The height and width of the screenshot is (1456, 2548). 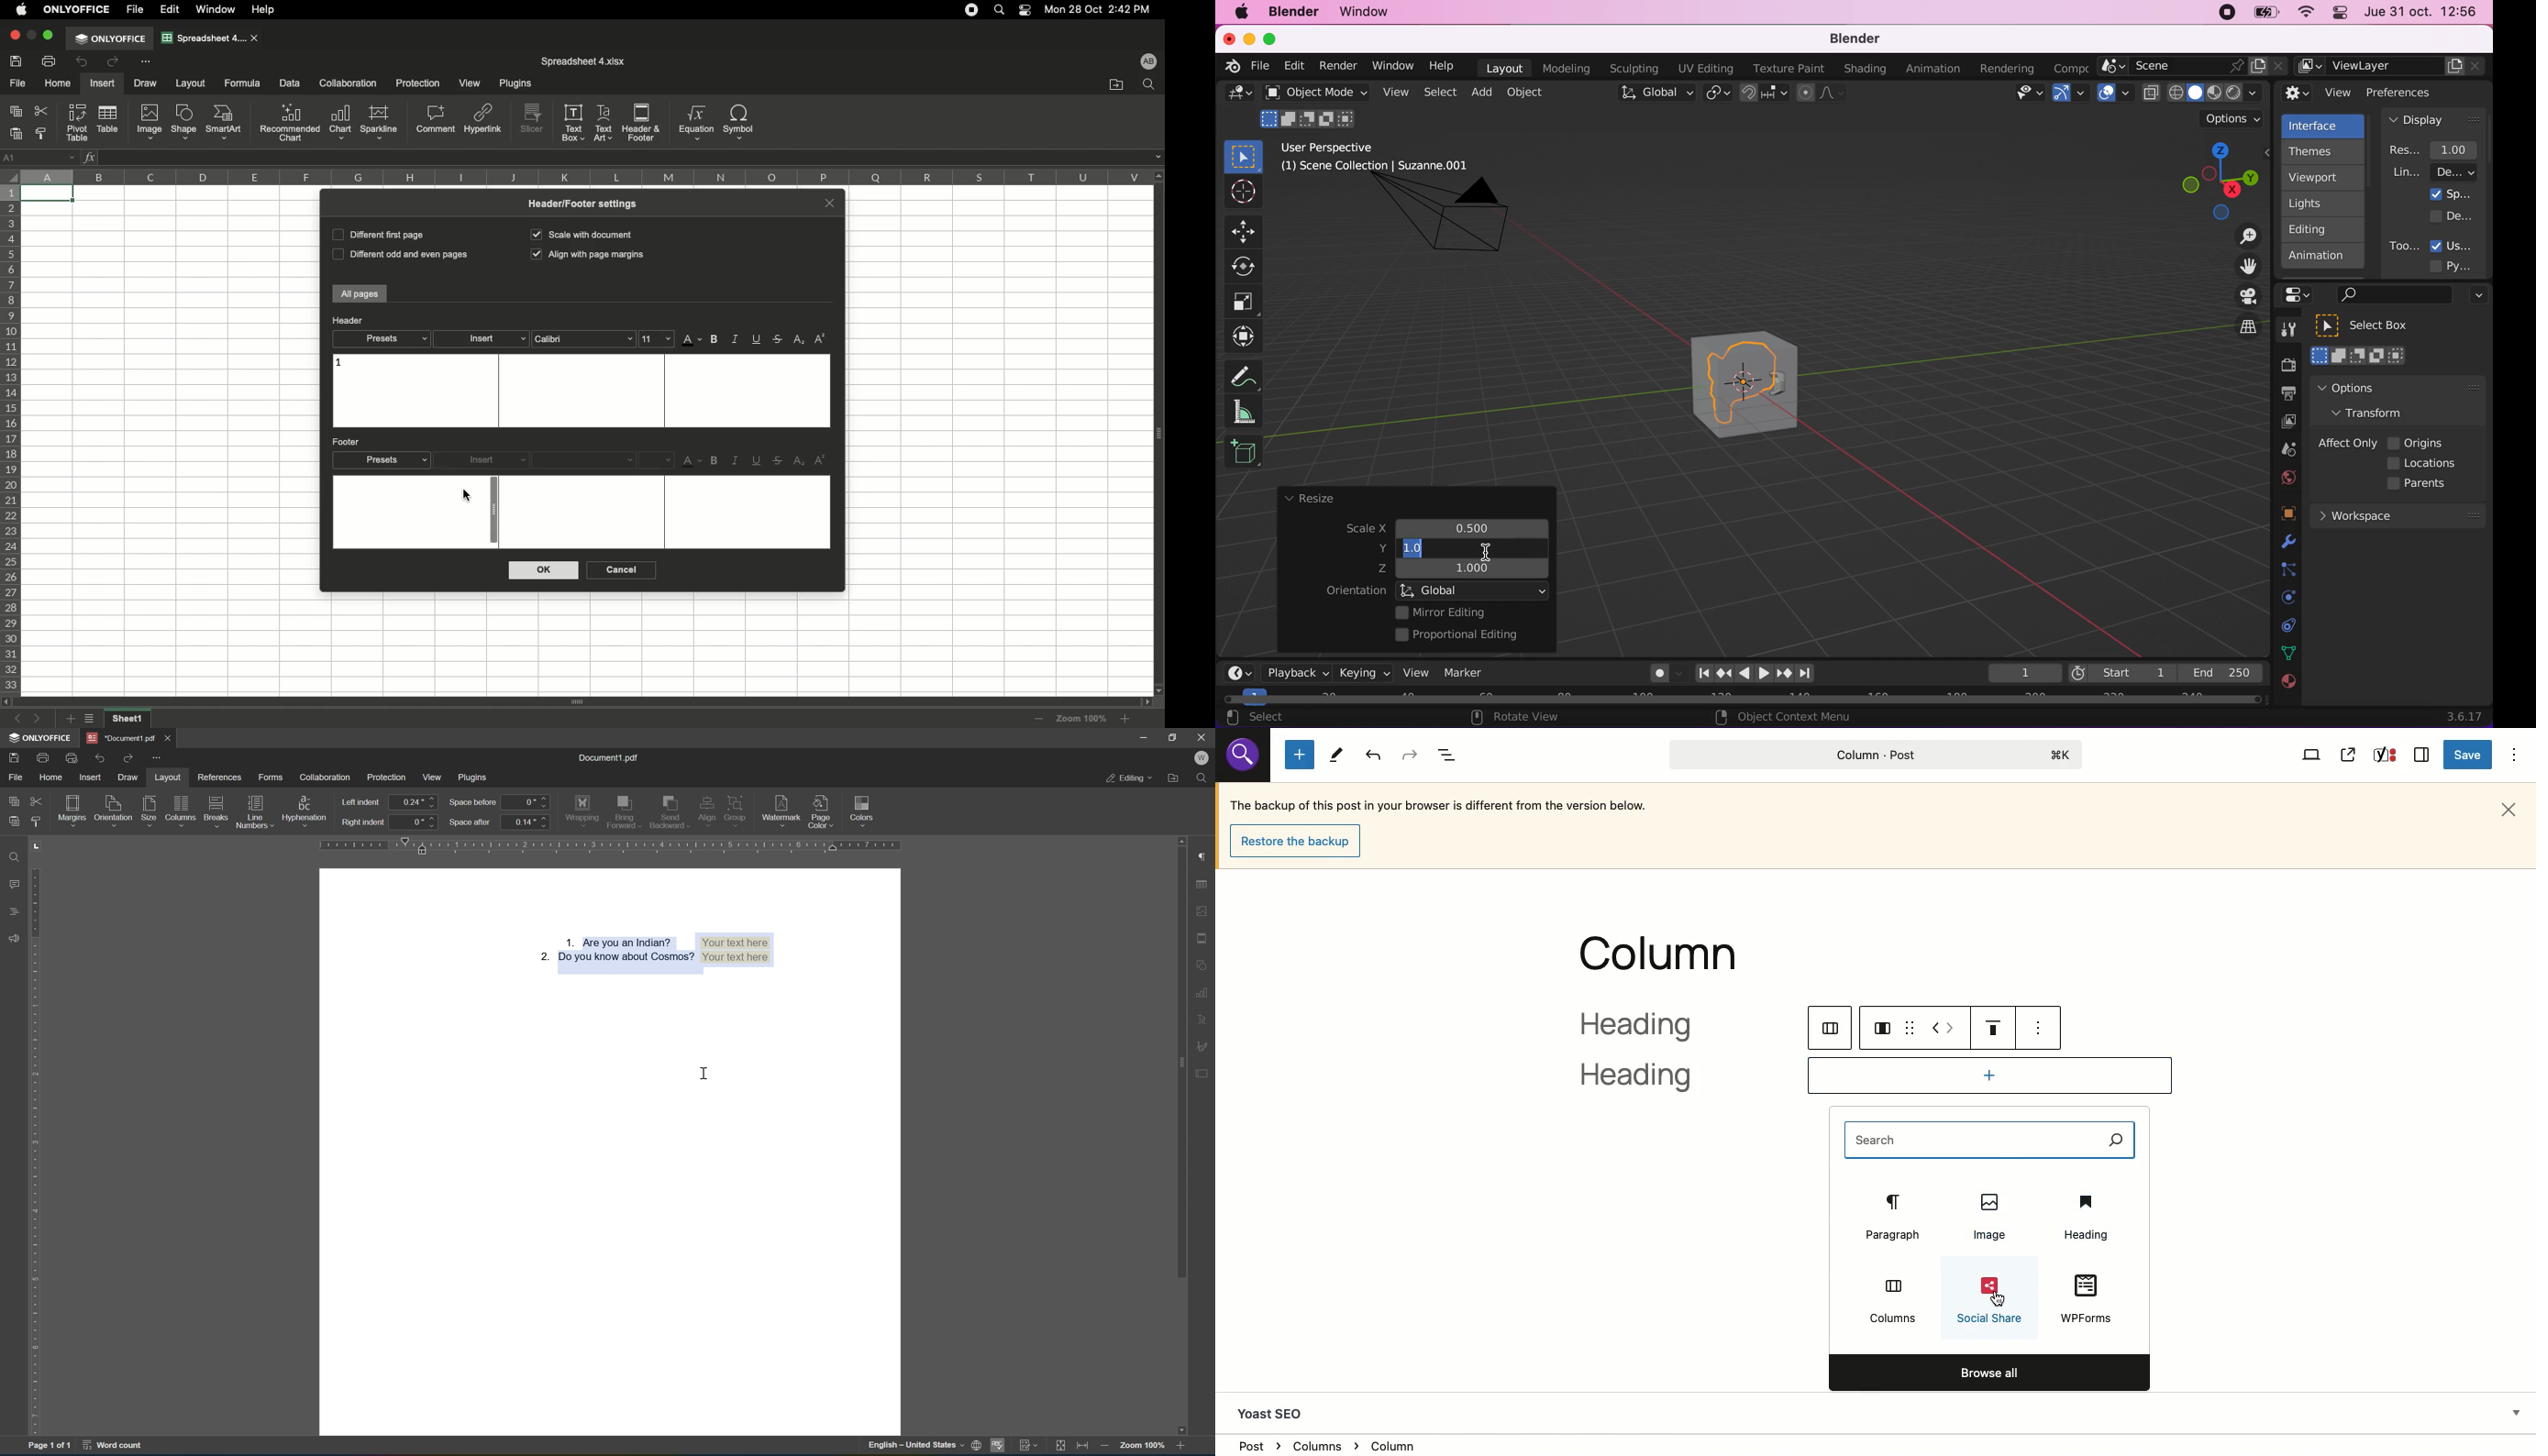 What do you see at coordinates (40, 156) in the screenshot?
I see `Name manager` at bounding box center [40, 156].